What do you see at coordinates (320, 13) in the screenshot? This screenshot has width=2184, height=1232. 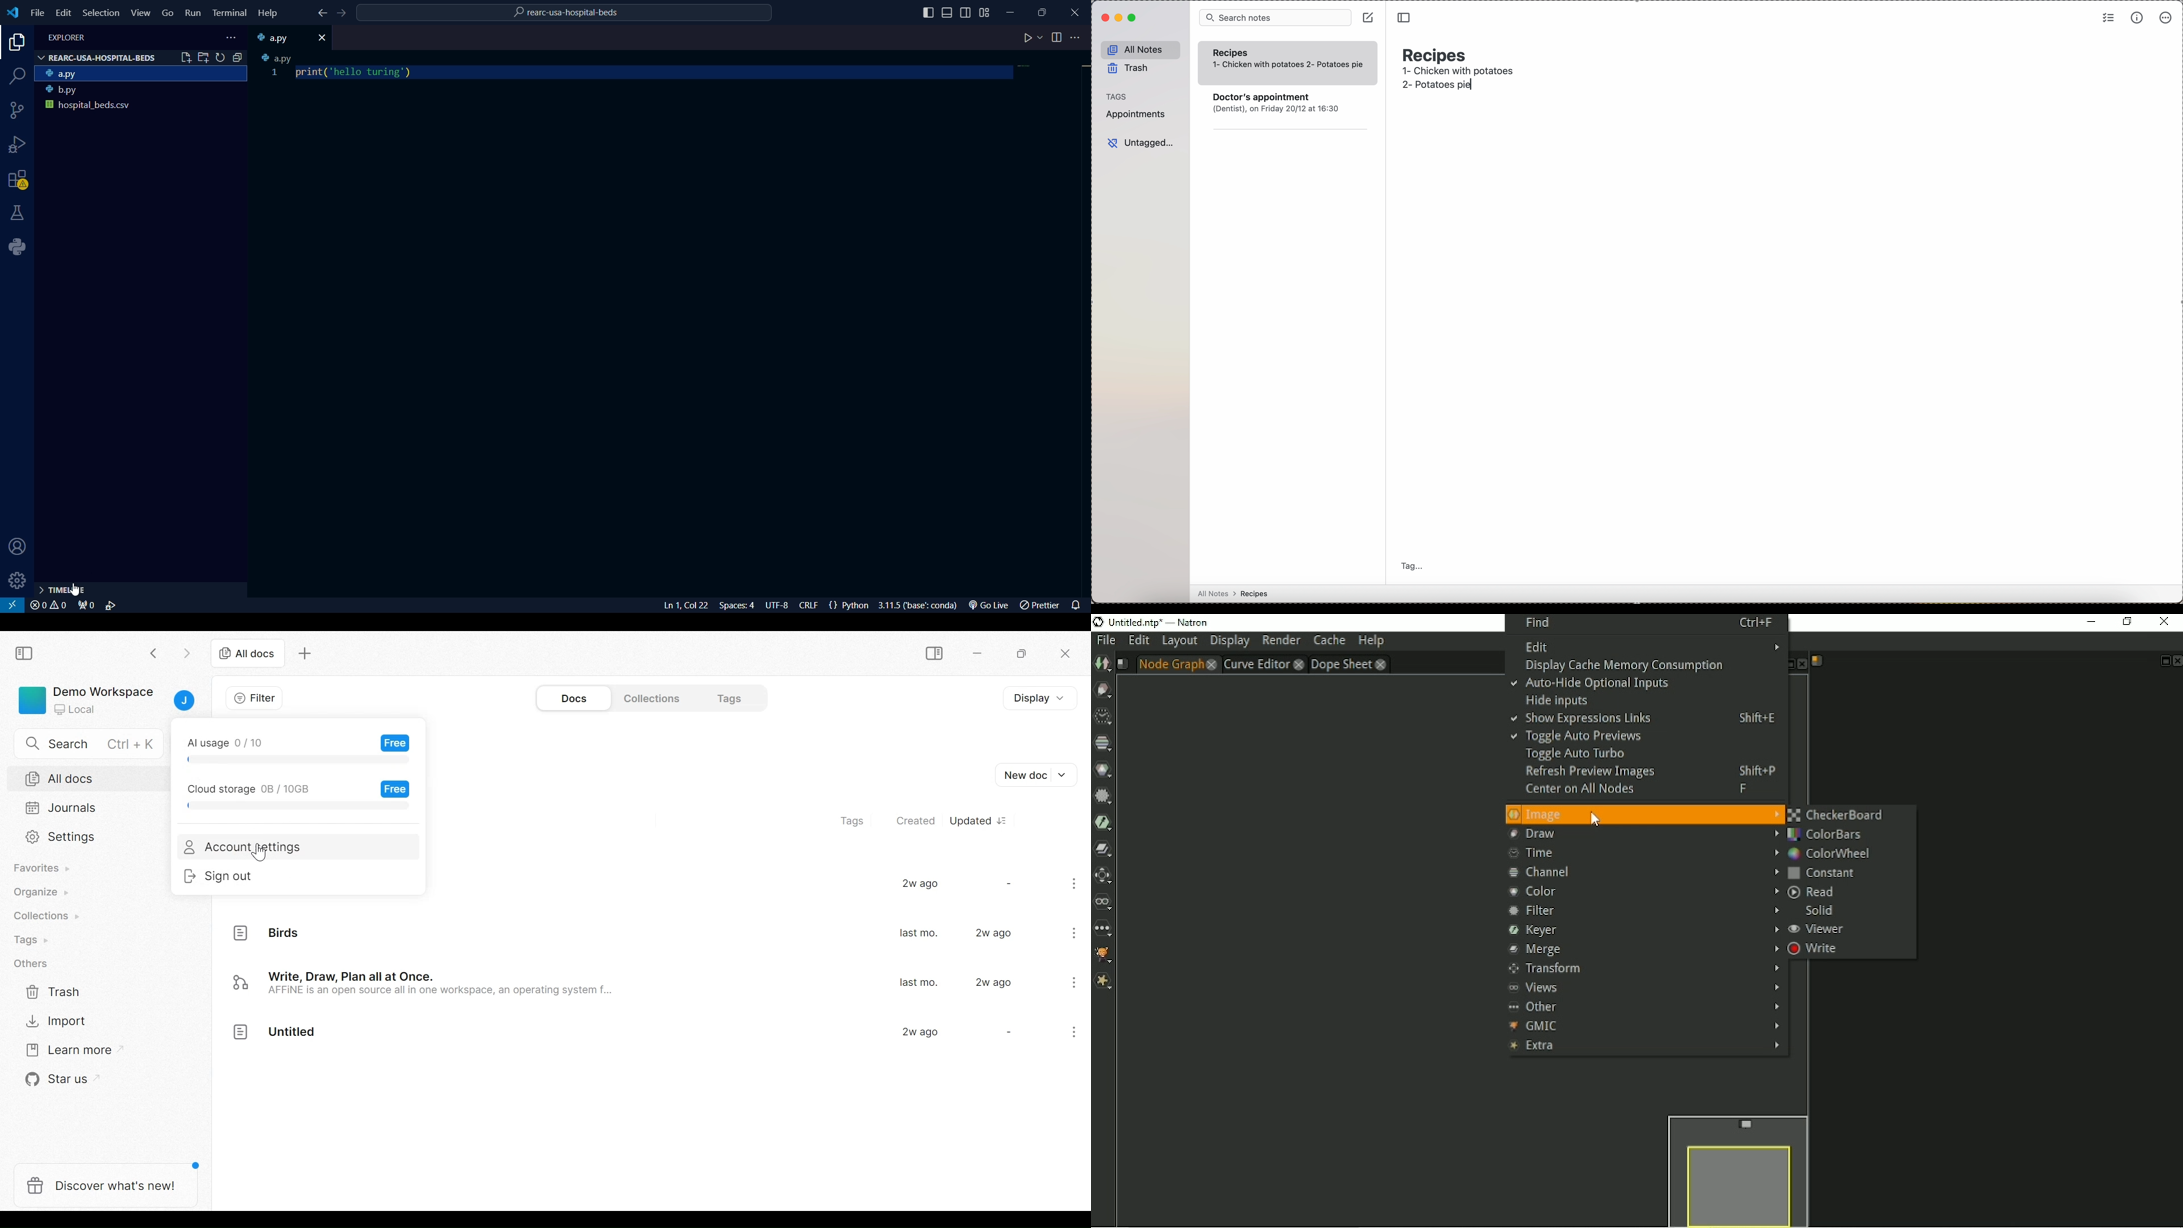 I see `go back` at bounding box center [320, 13].